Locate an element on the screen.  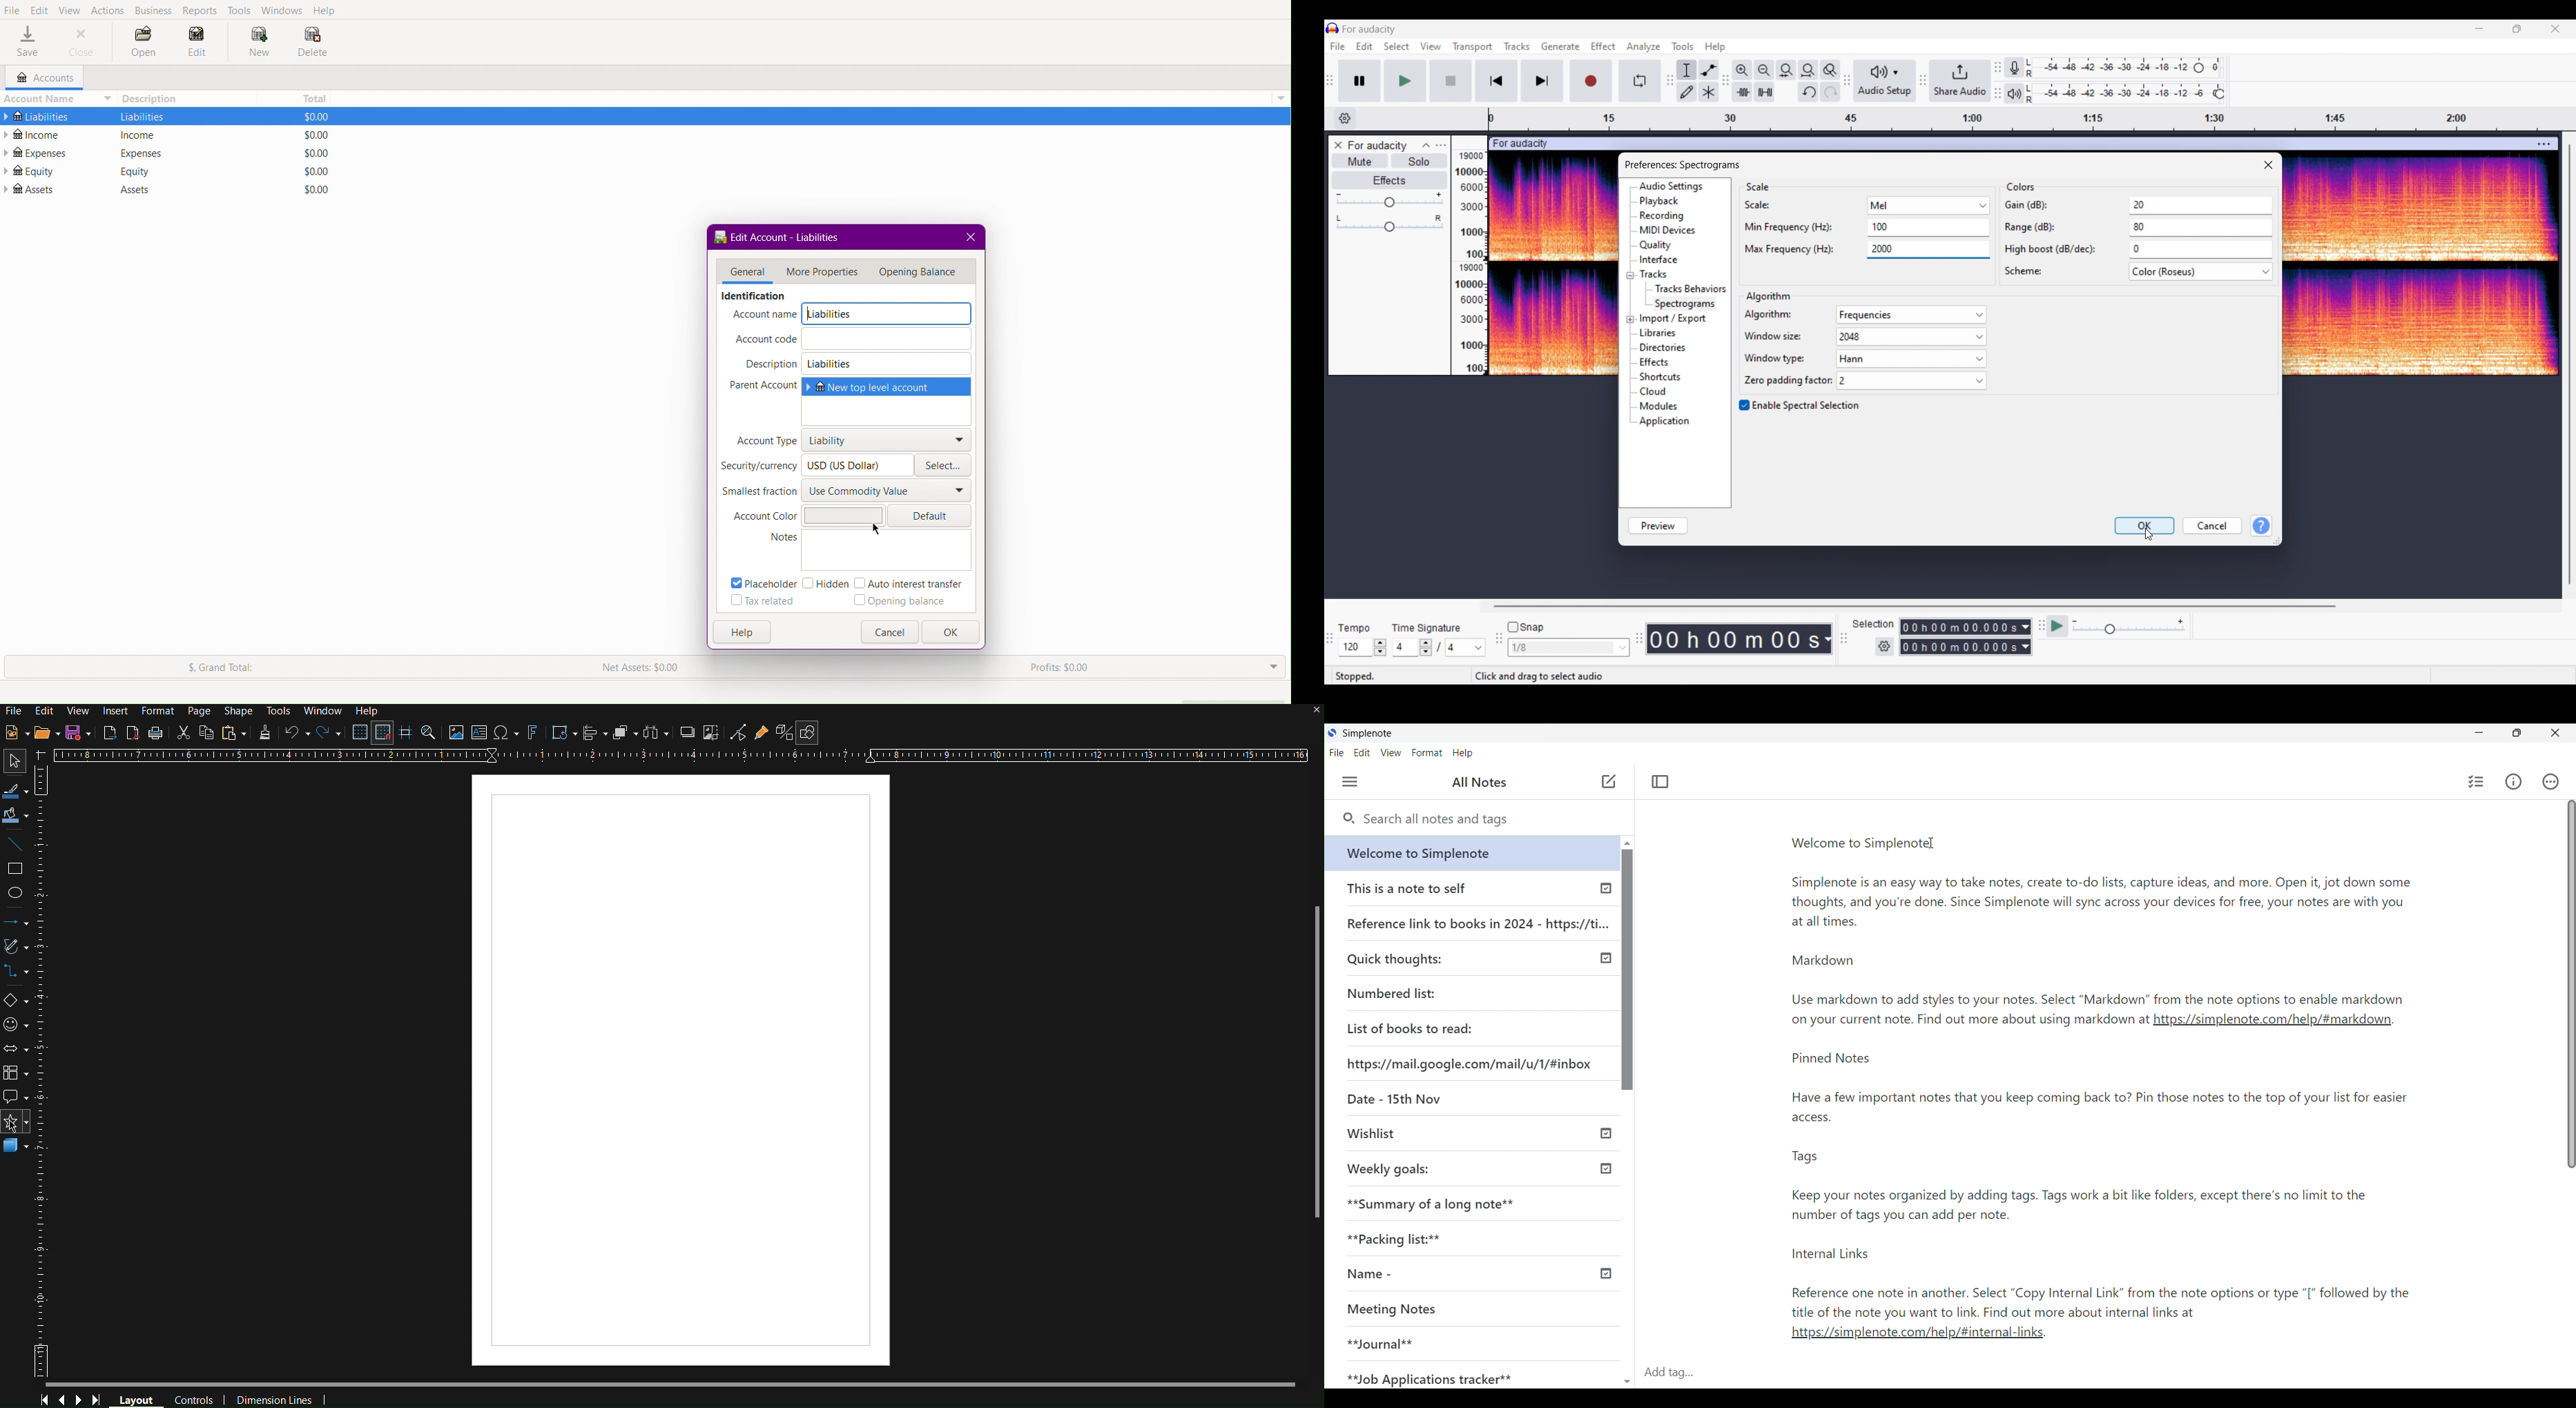
Software logo is located at coordinates (1332, 733).